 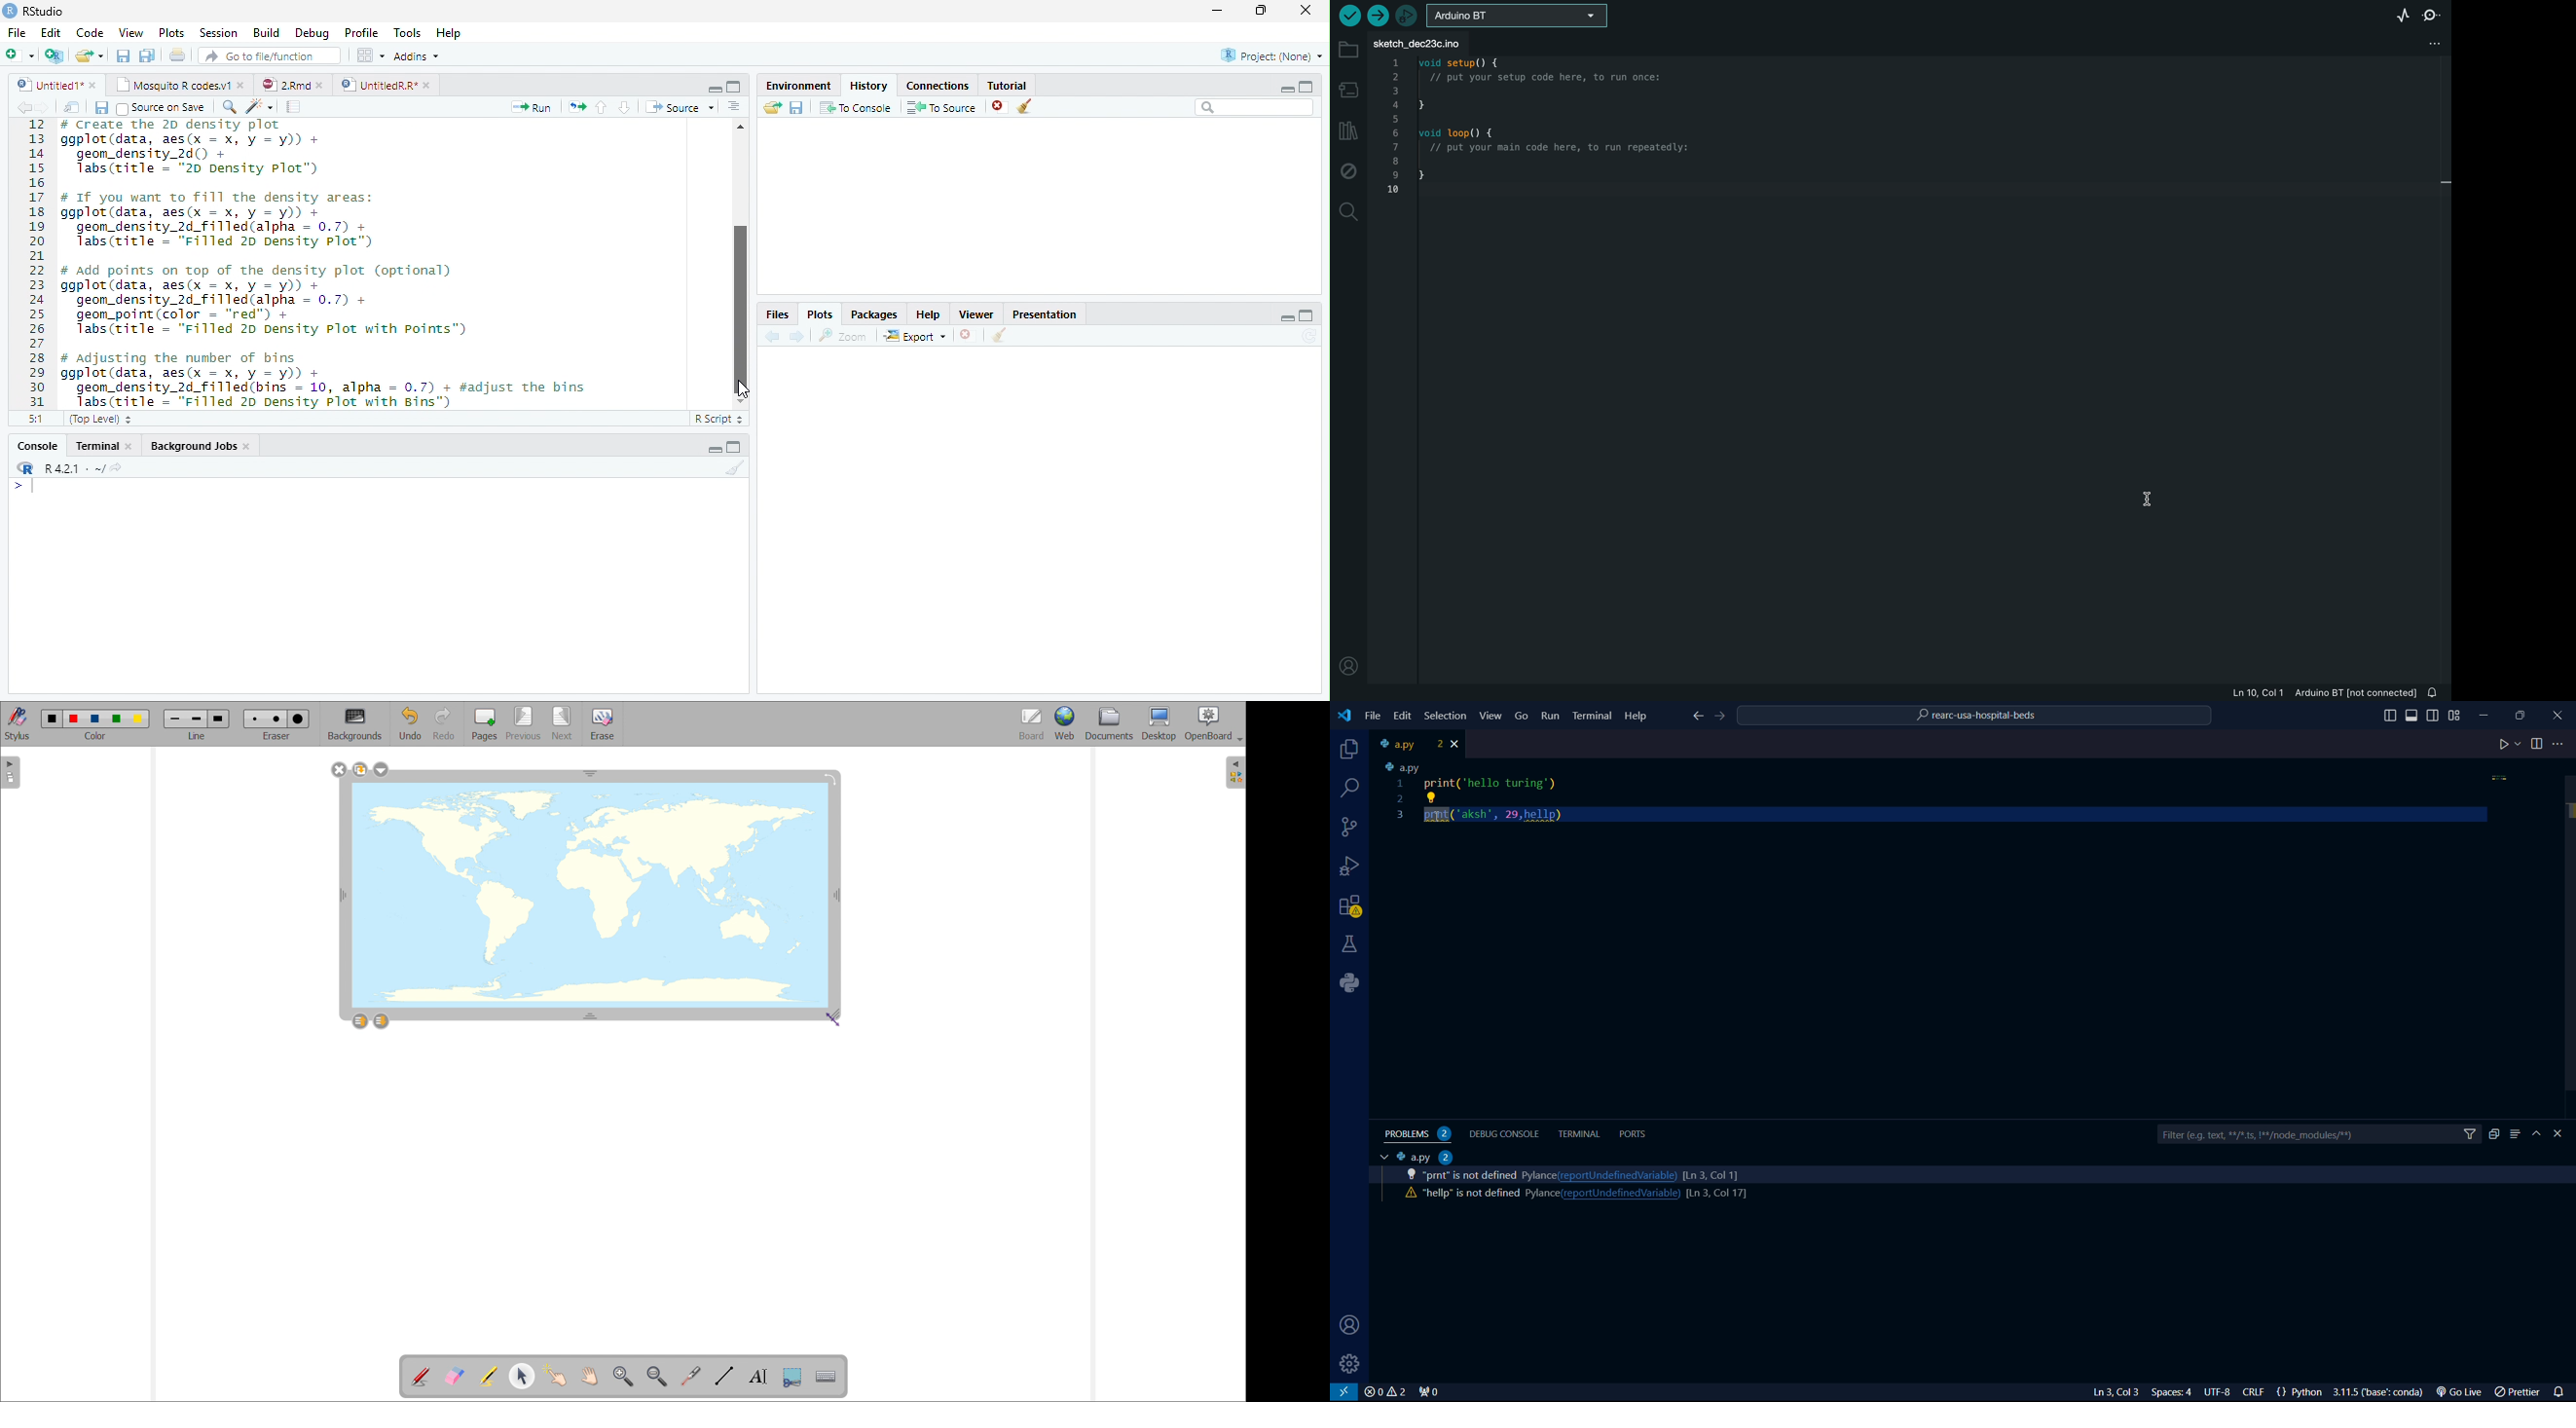 What do you see at coordinates (2222, 1393) in the screenshot?
I see `UTF-8` at bounding box center [2222, 1393].